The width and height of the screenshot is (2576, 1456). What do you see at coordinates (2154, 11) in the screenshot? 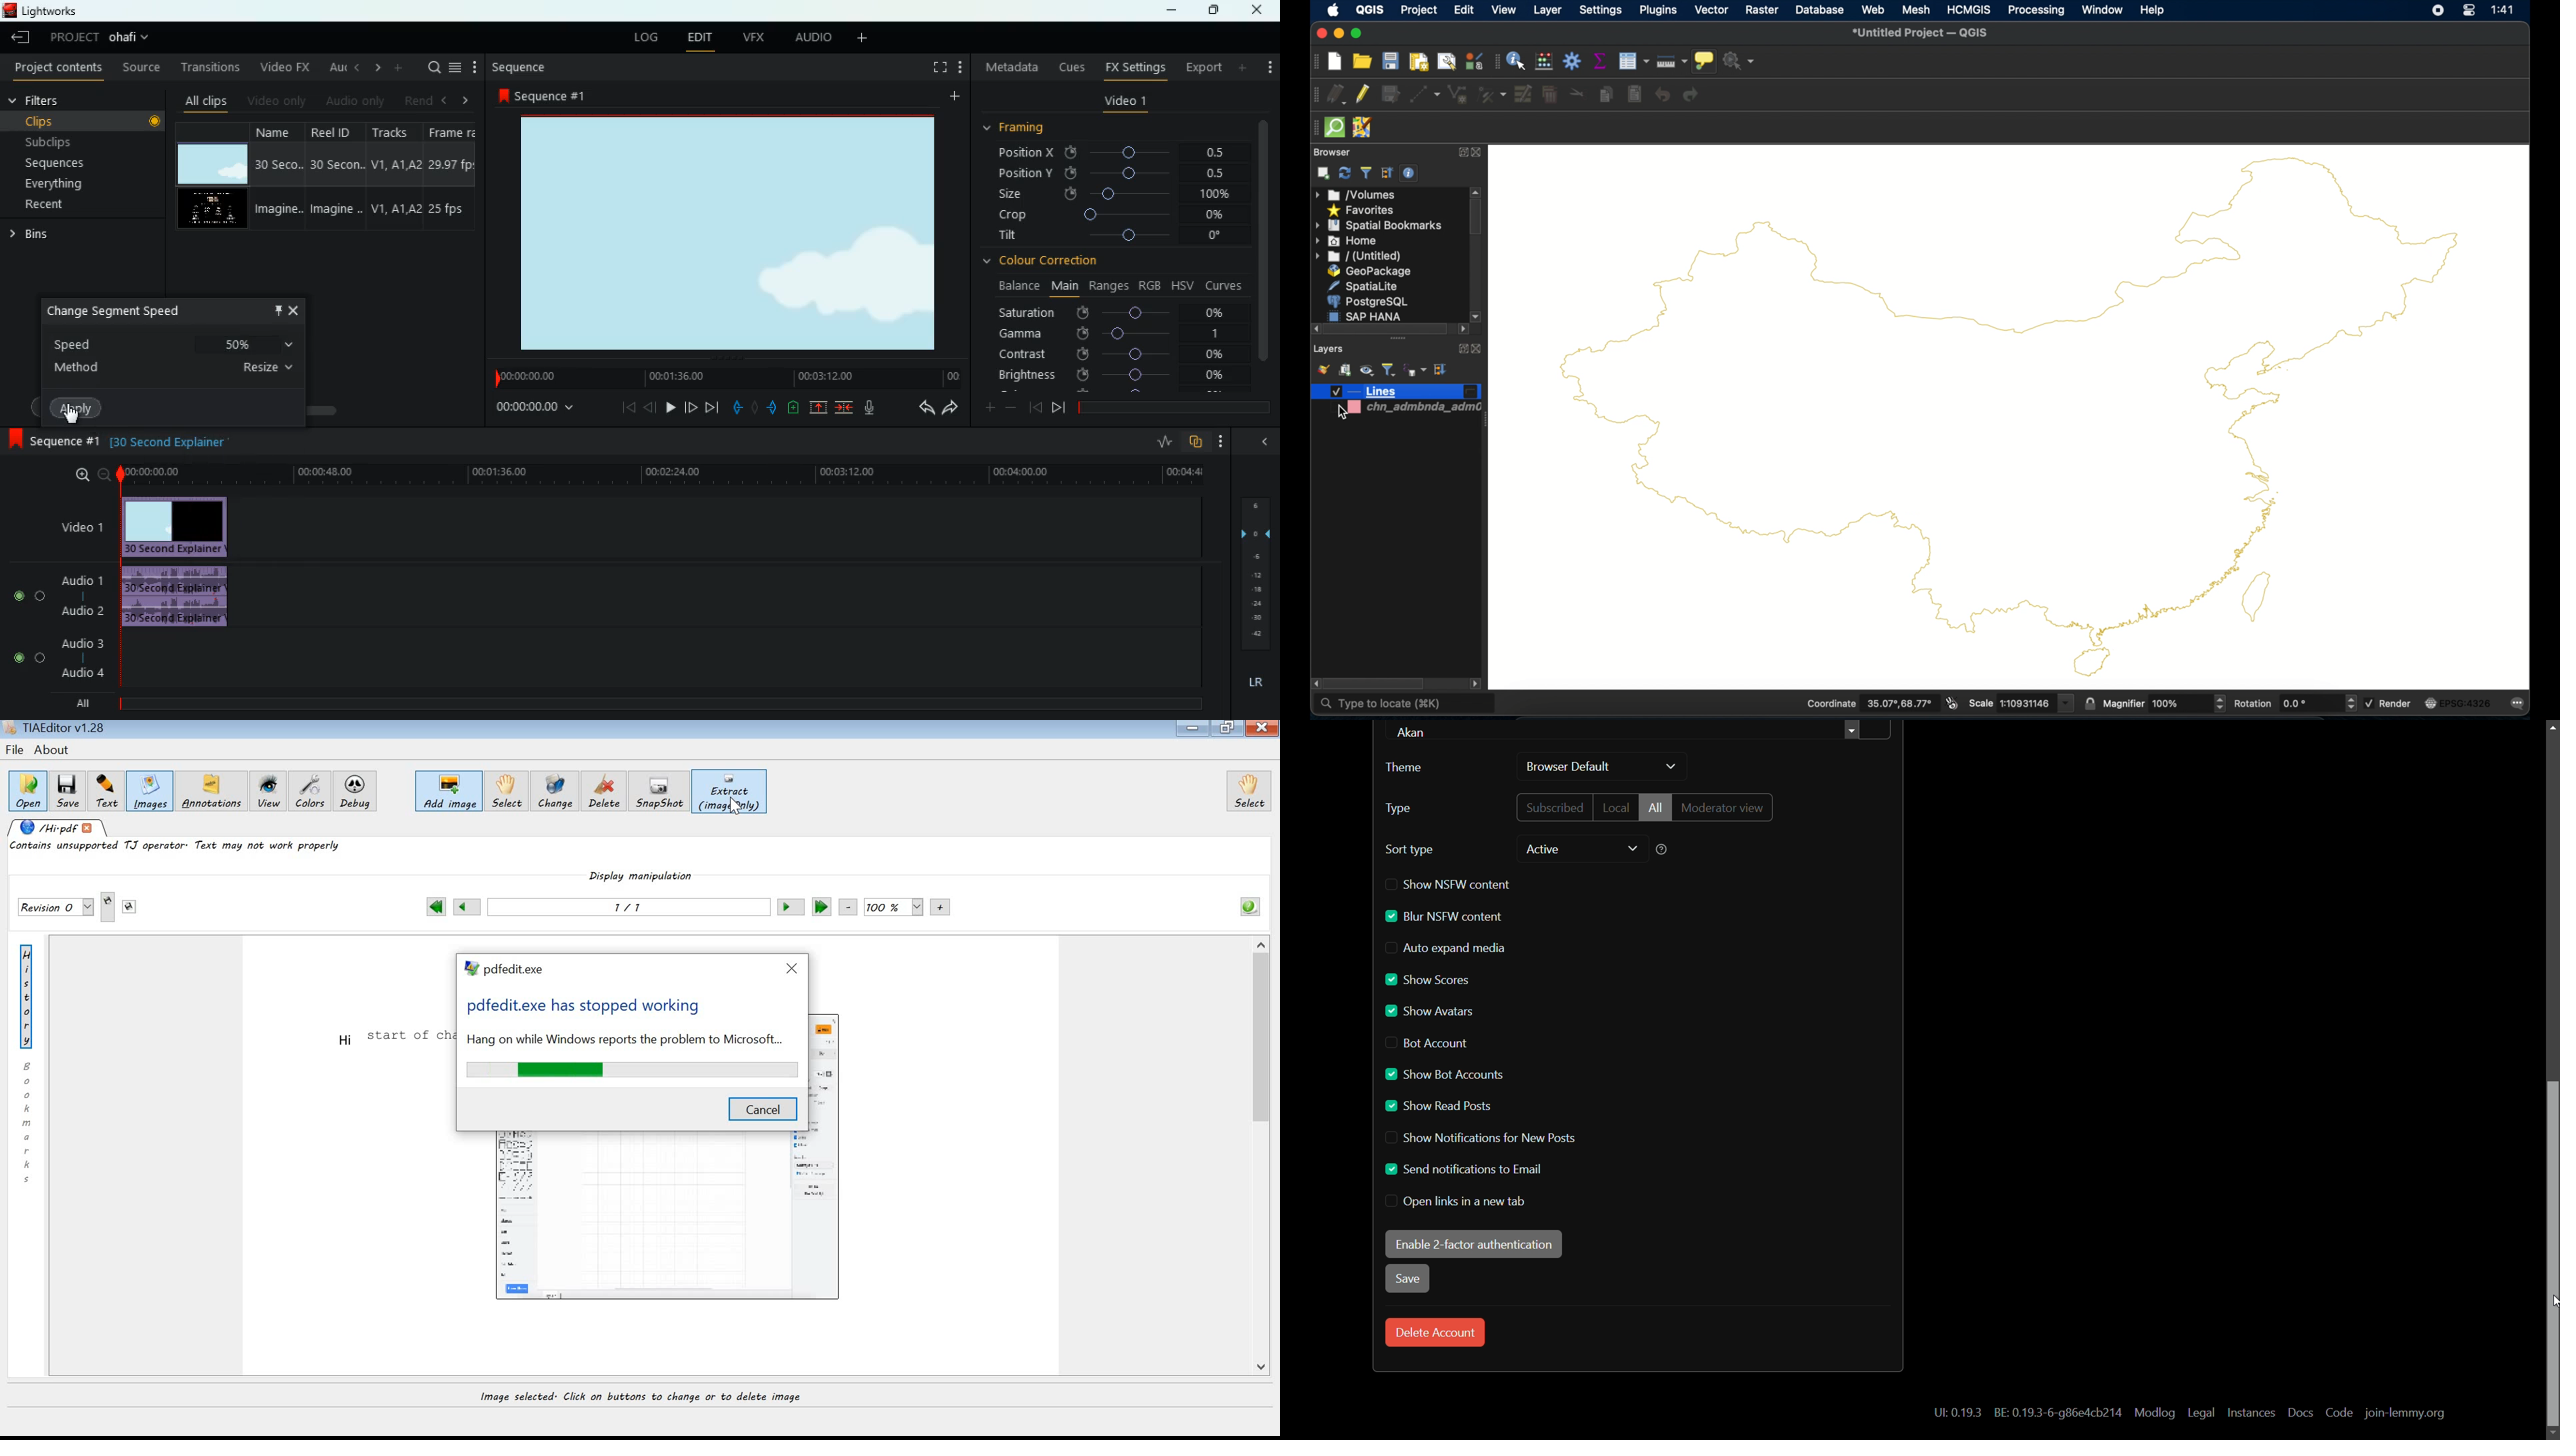
I see `help` at bounding box center [2154, 11].